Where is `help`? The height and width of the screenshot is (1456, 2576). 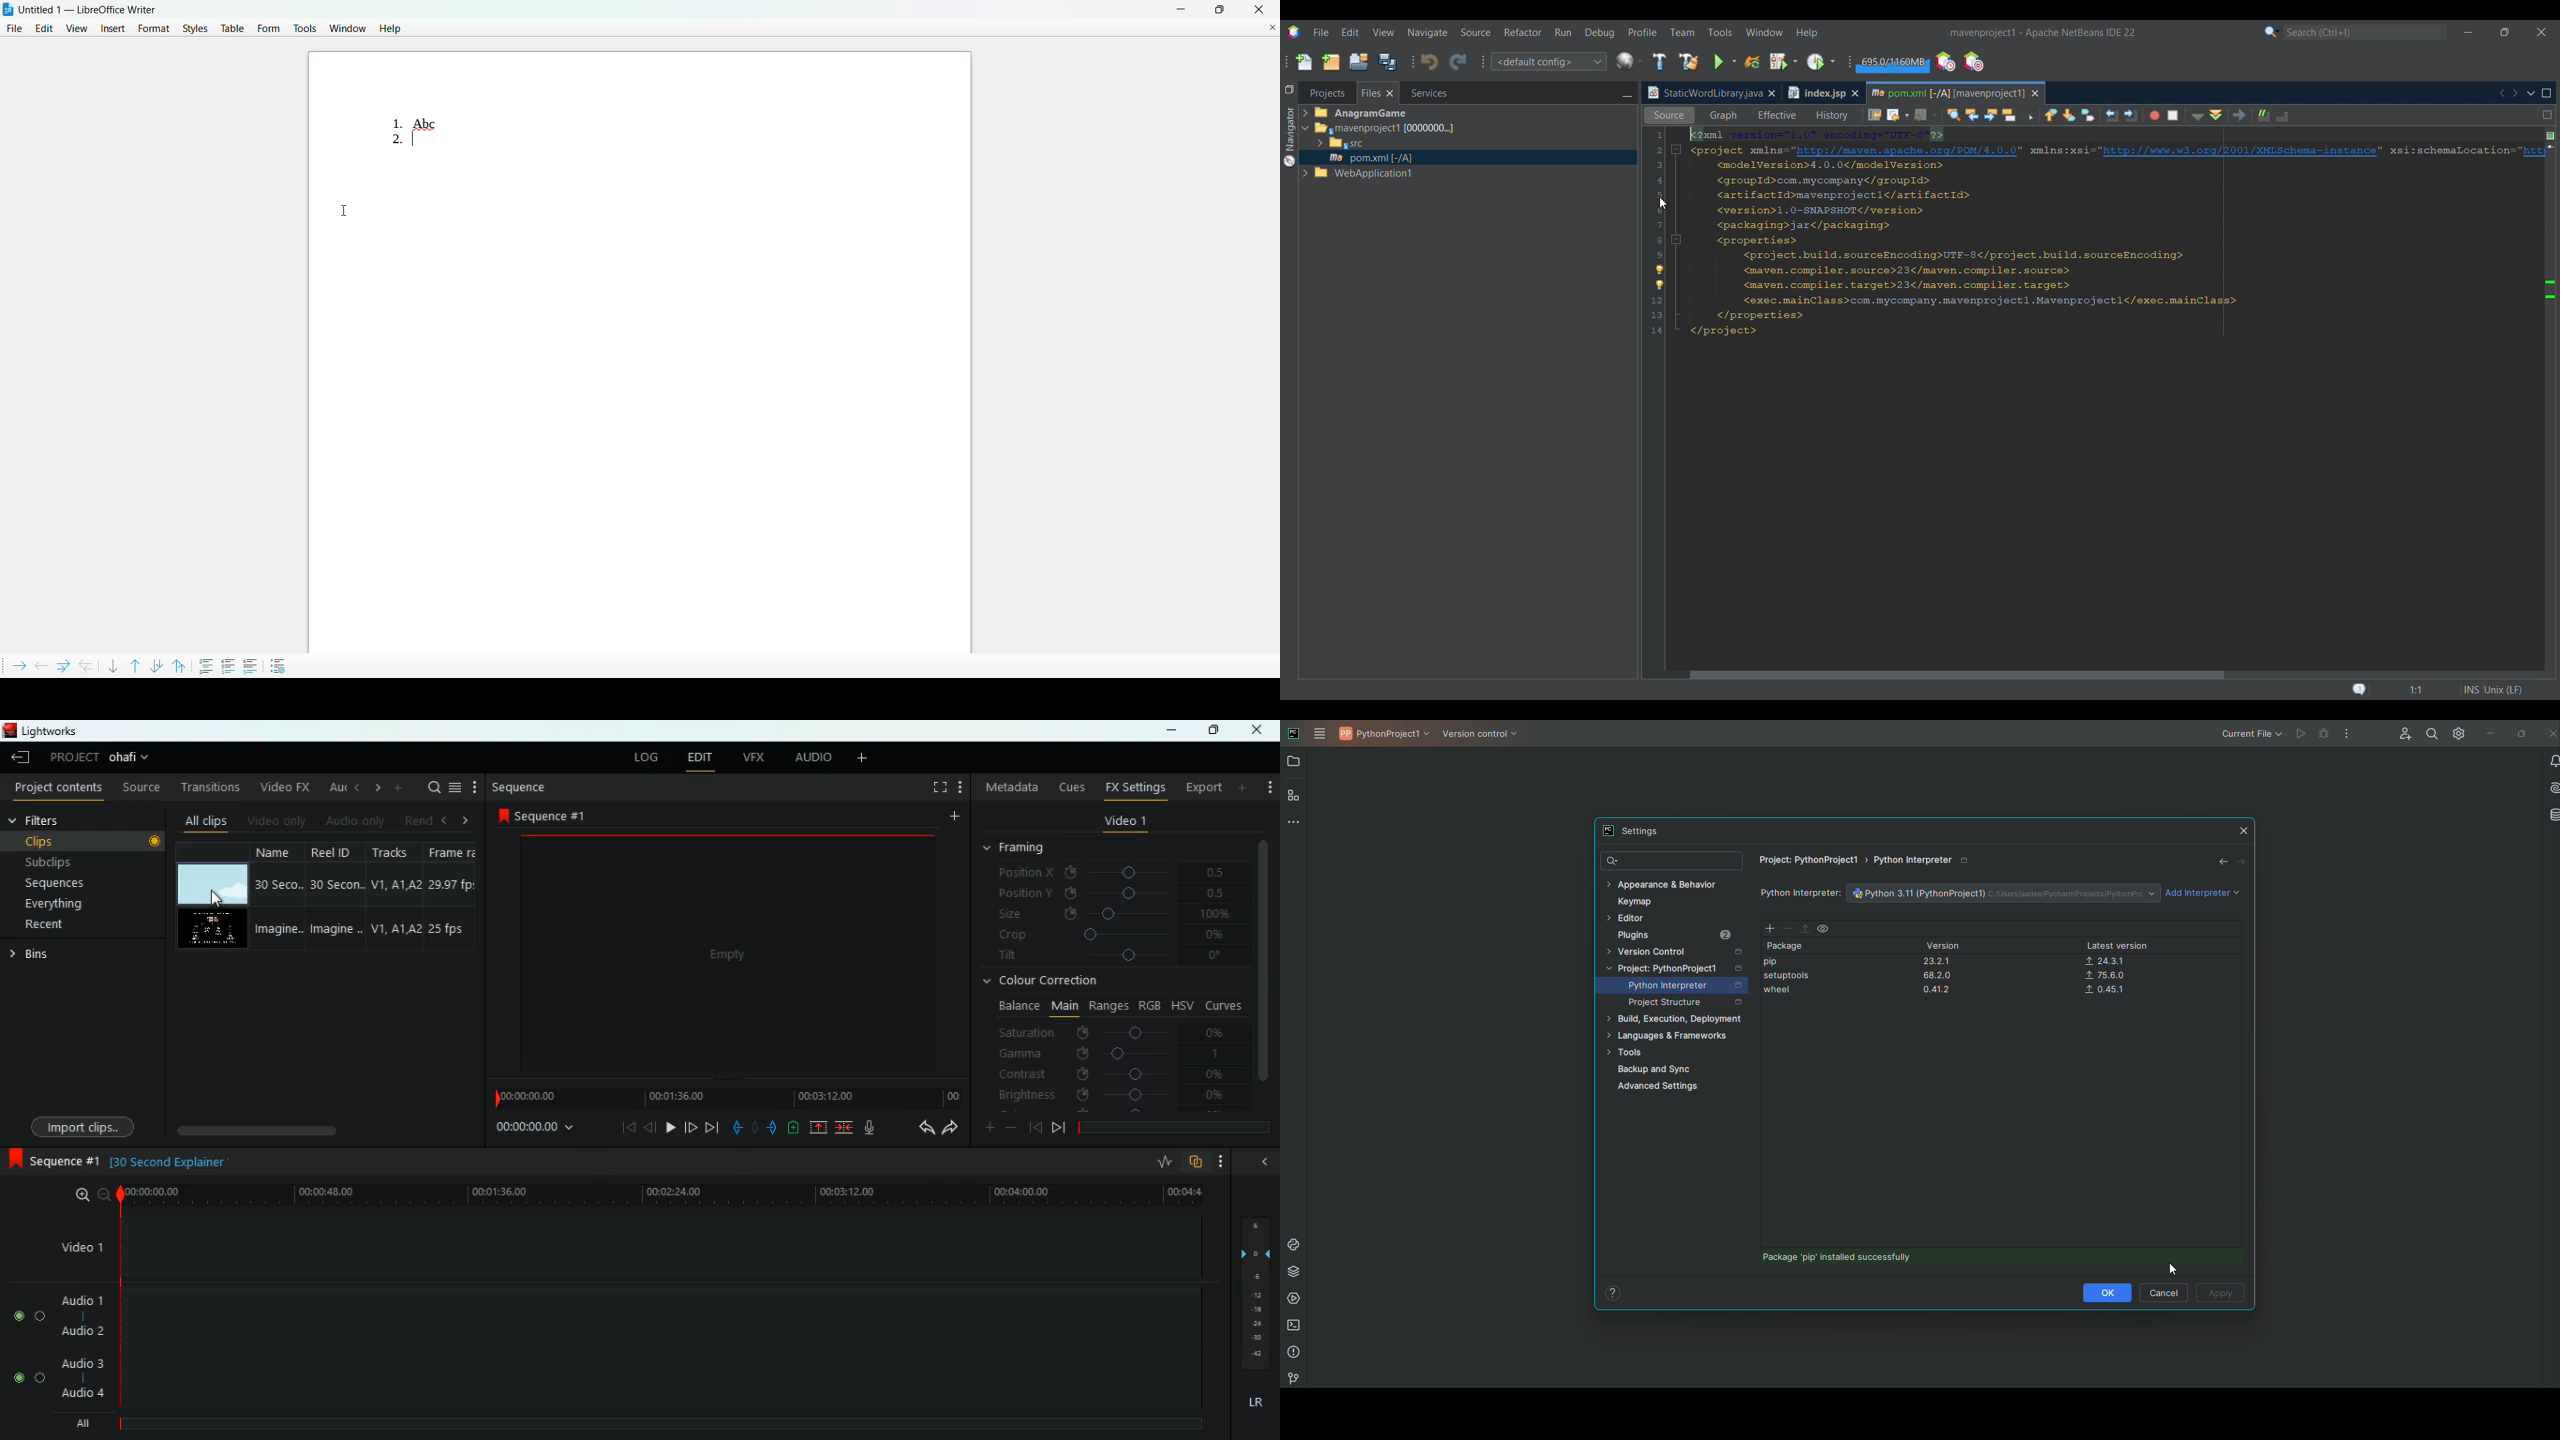 help is located at coordinates (389, 29).